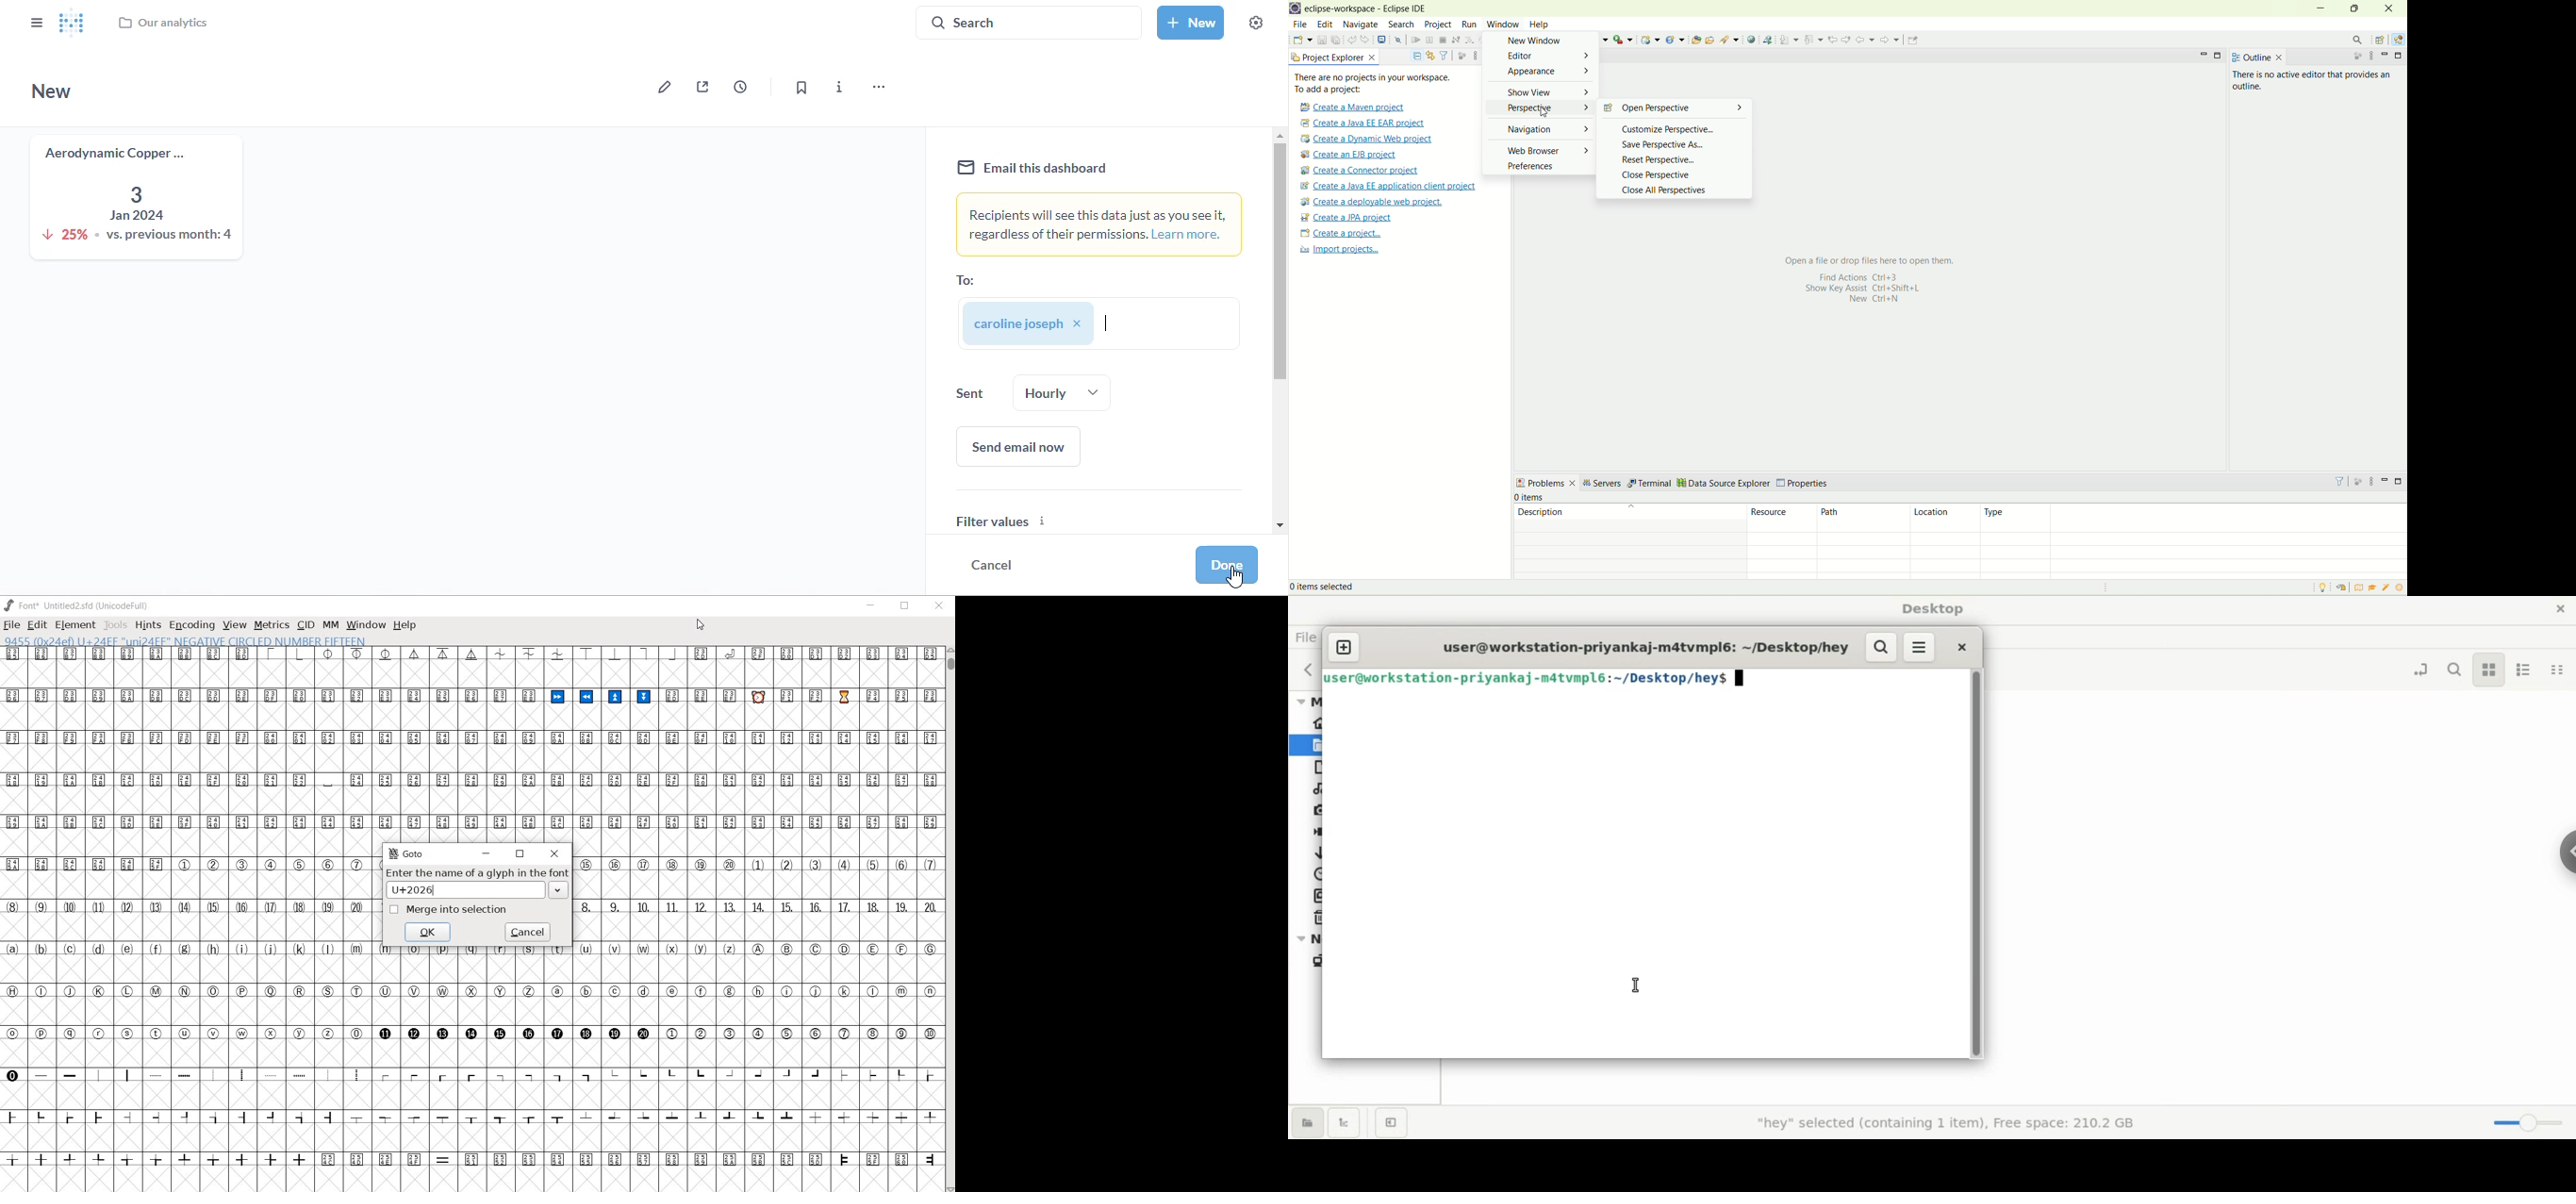 Image resolution: width=2576 pixels, height=1204 pixels. What do you see at coordinates (2489, 672) in the screenshot?
I see `icon view` at bounding box center [2489, 672].